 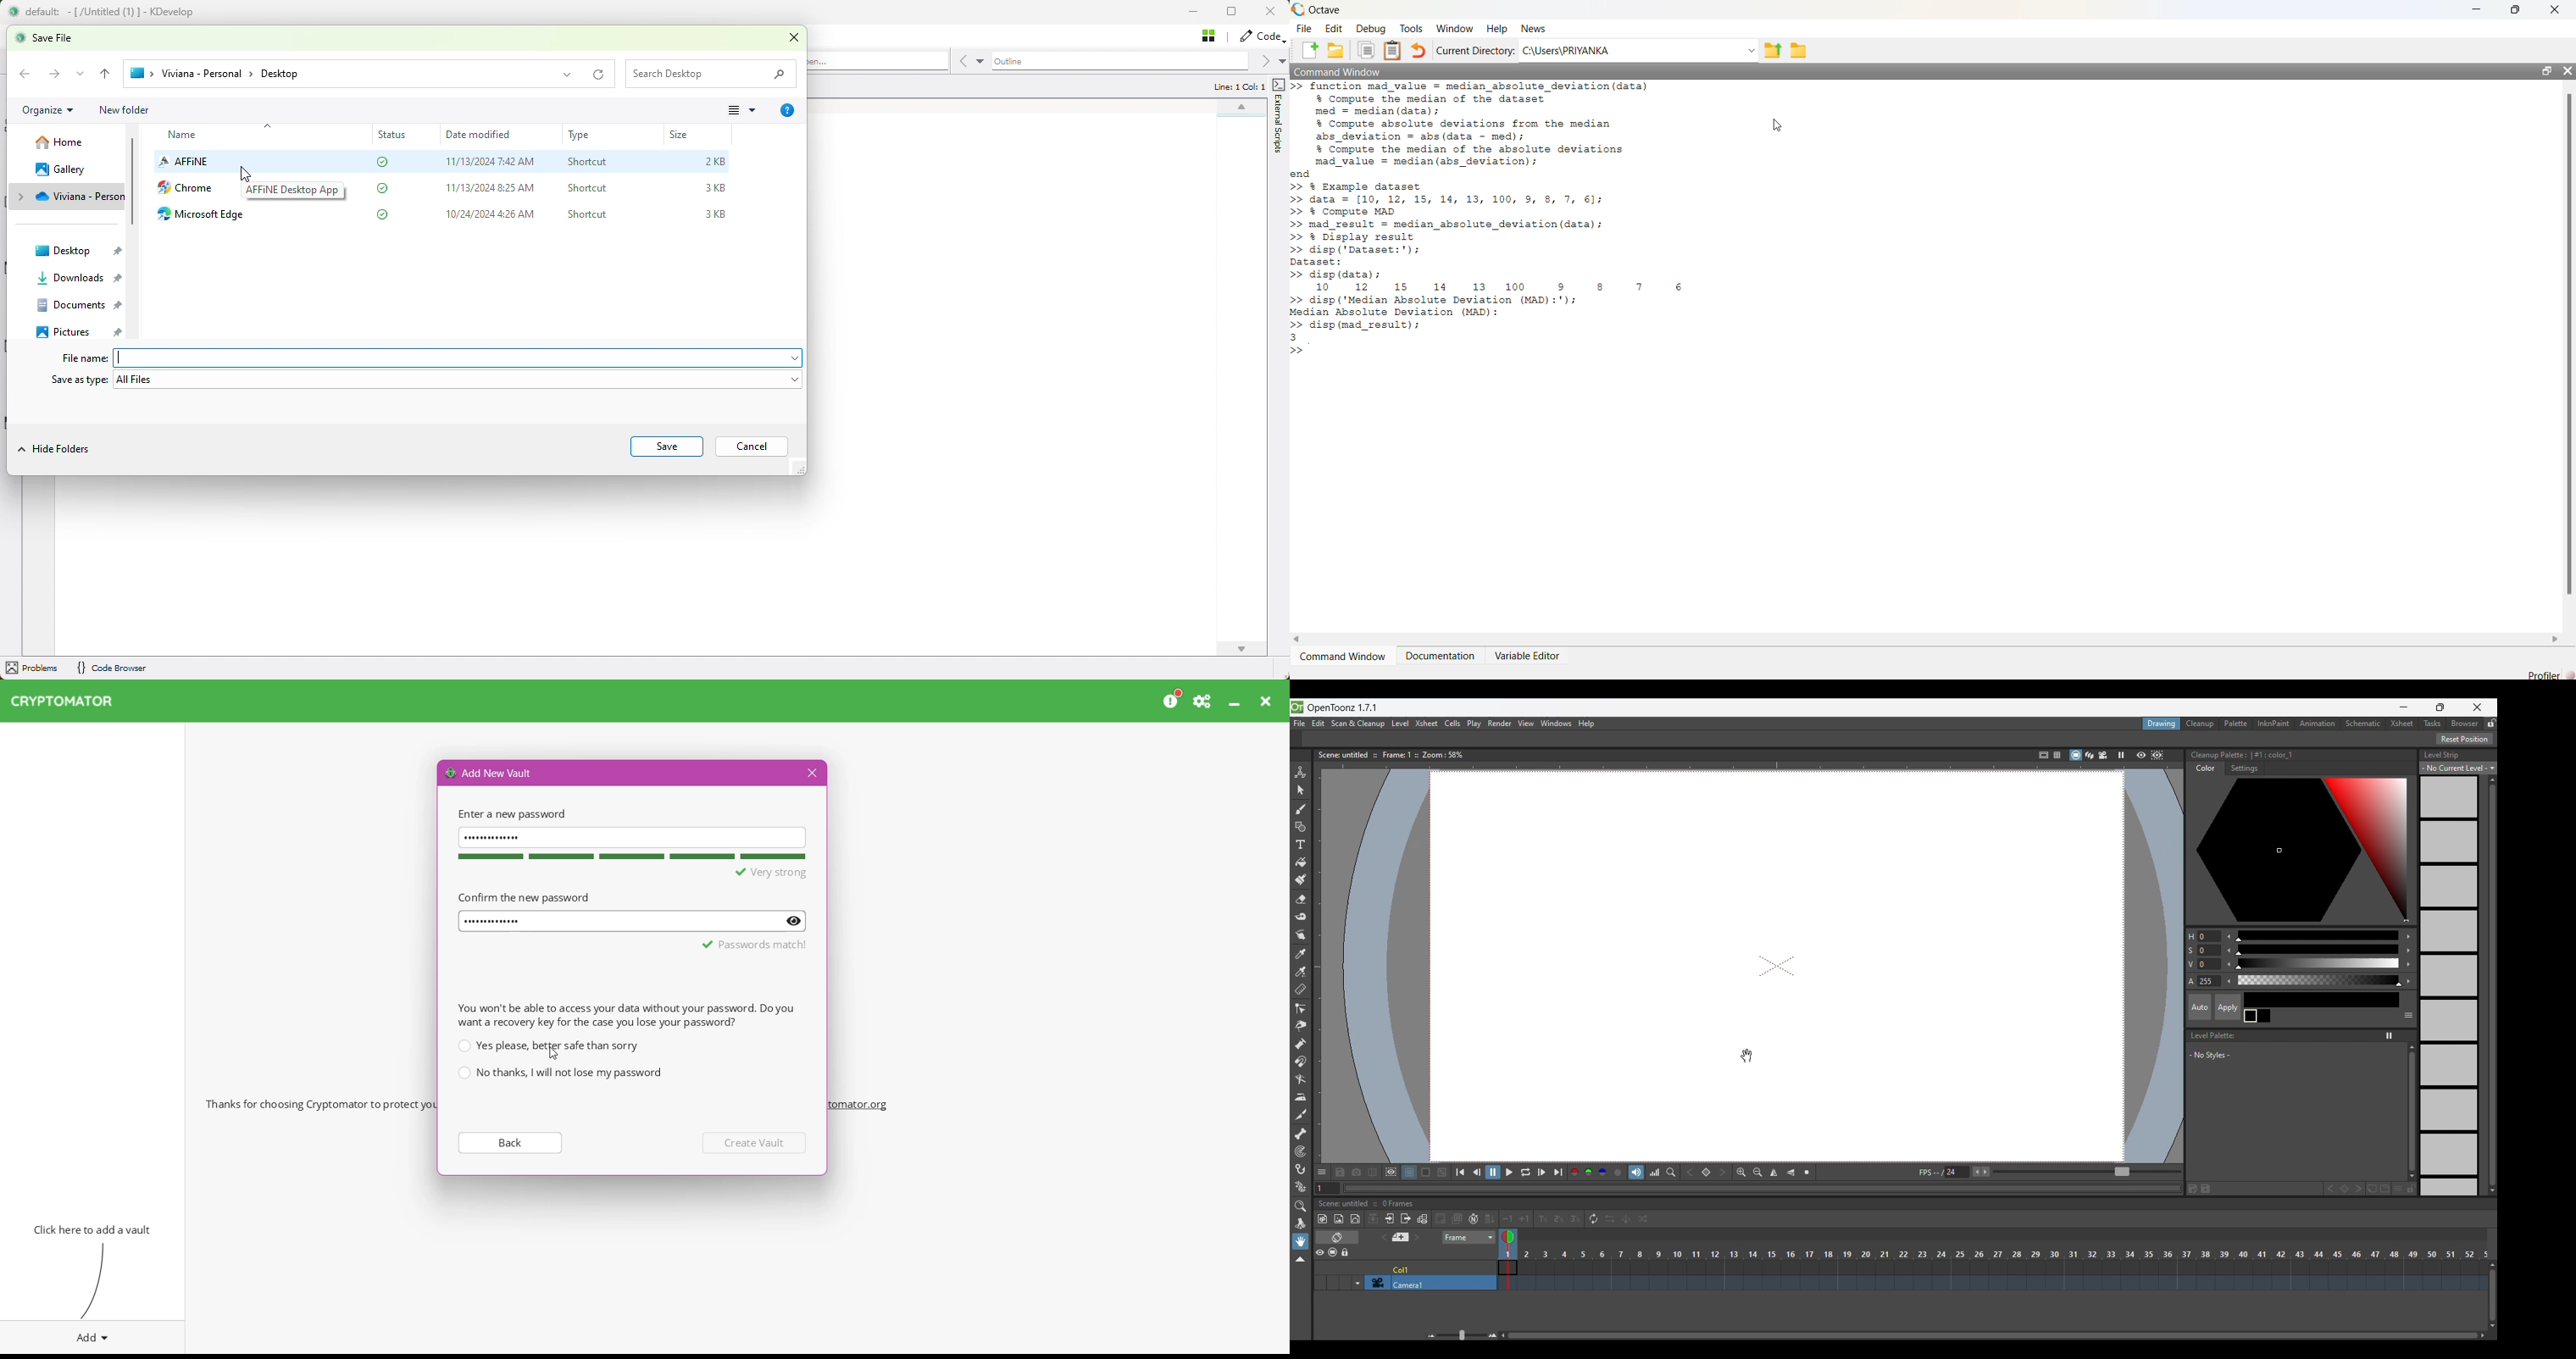 What do you see at coordinates (1490, 1219) in the screenshot?
I see `Fill in empty cells` at bounding box center [1490, 1219].